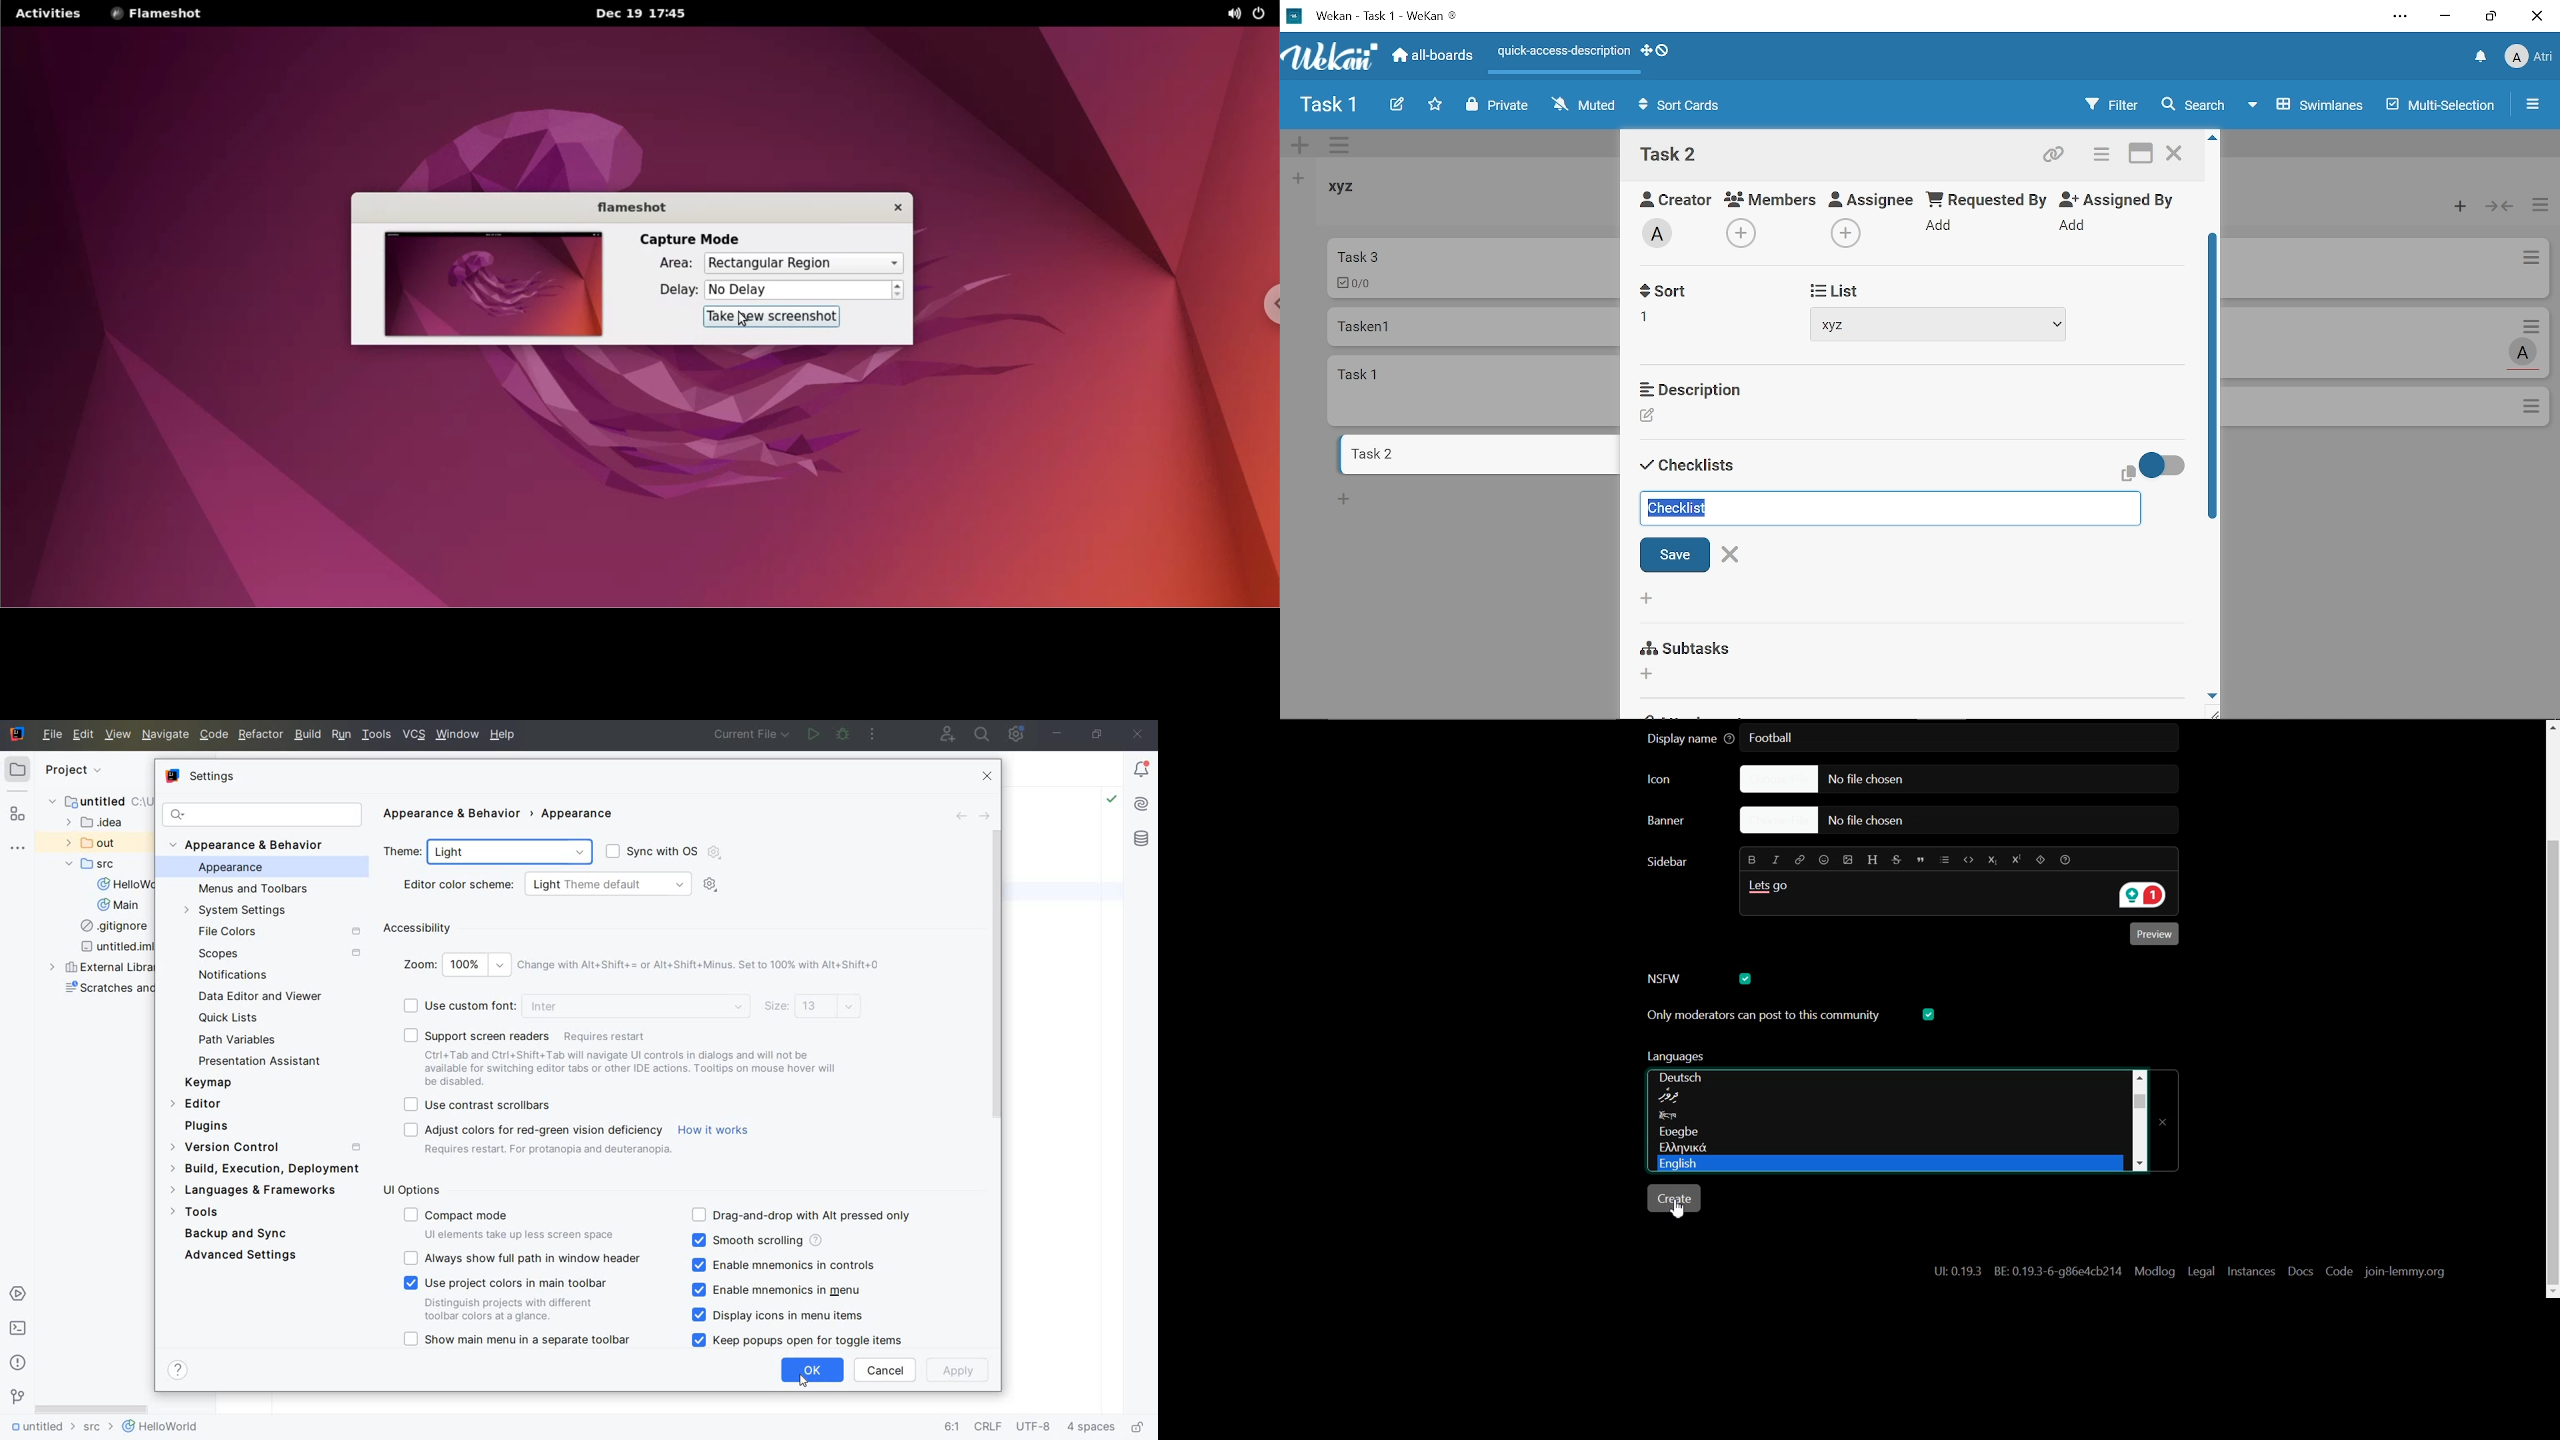 This screenshot has height=1456, width=2576. I want to click on Add, so click(1942, 229).